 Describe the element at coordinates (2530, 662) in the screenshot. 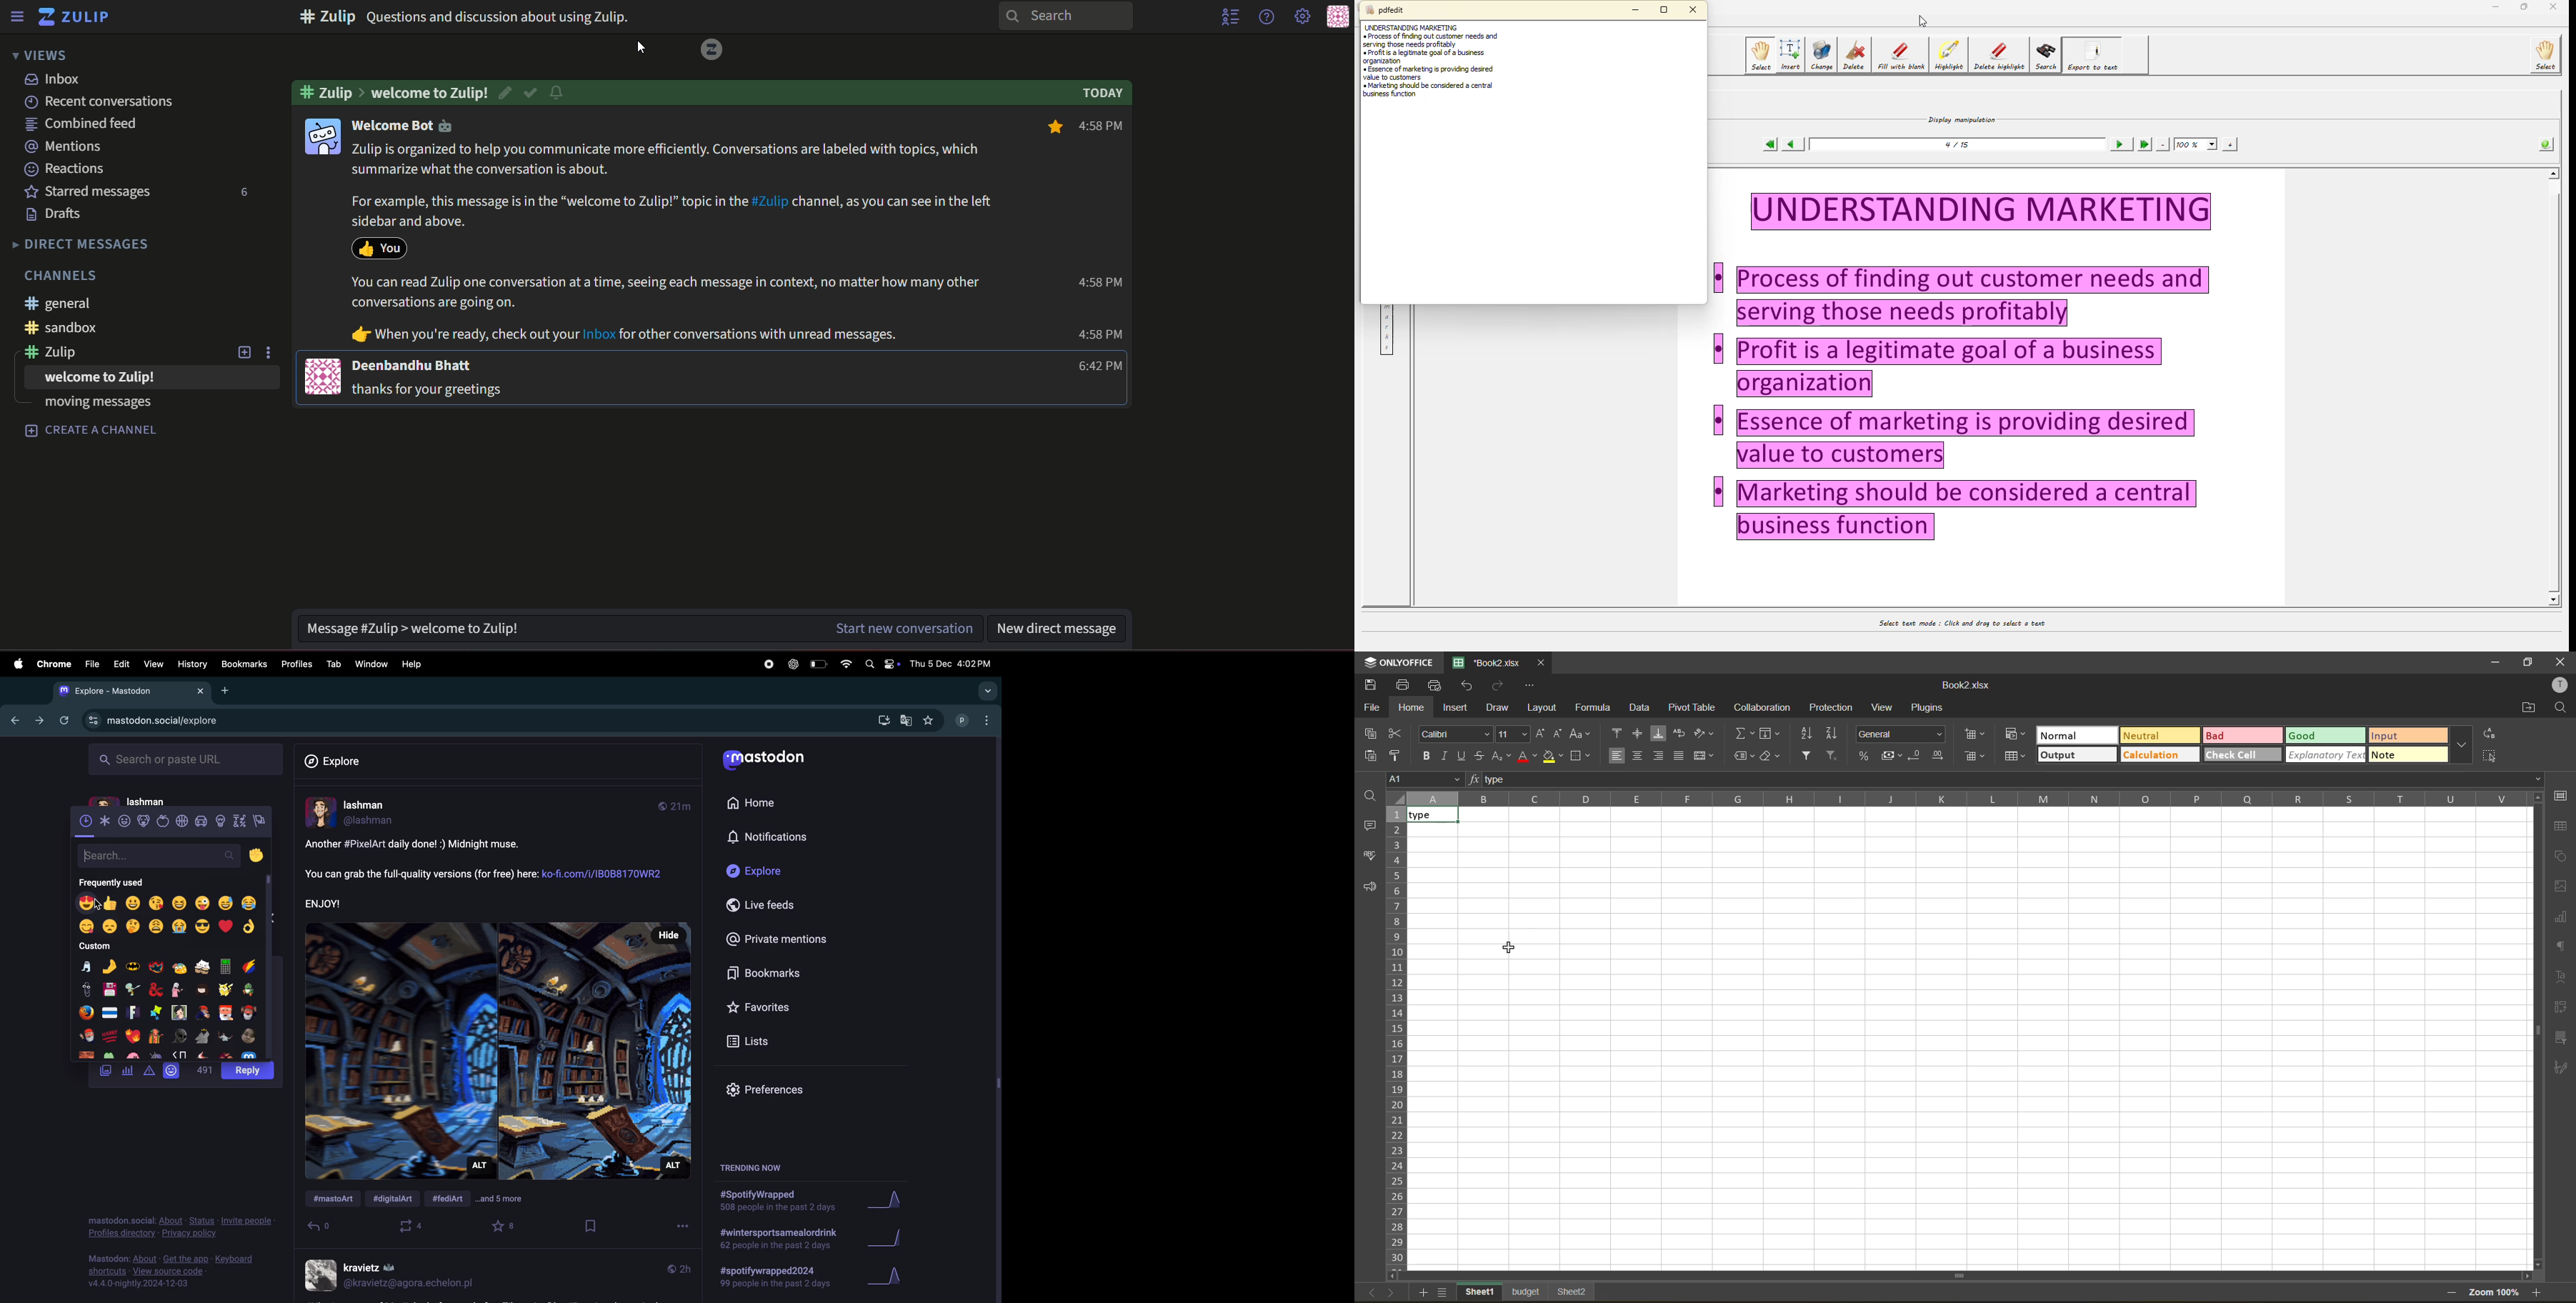

I see `maximize` at that location.